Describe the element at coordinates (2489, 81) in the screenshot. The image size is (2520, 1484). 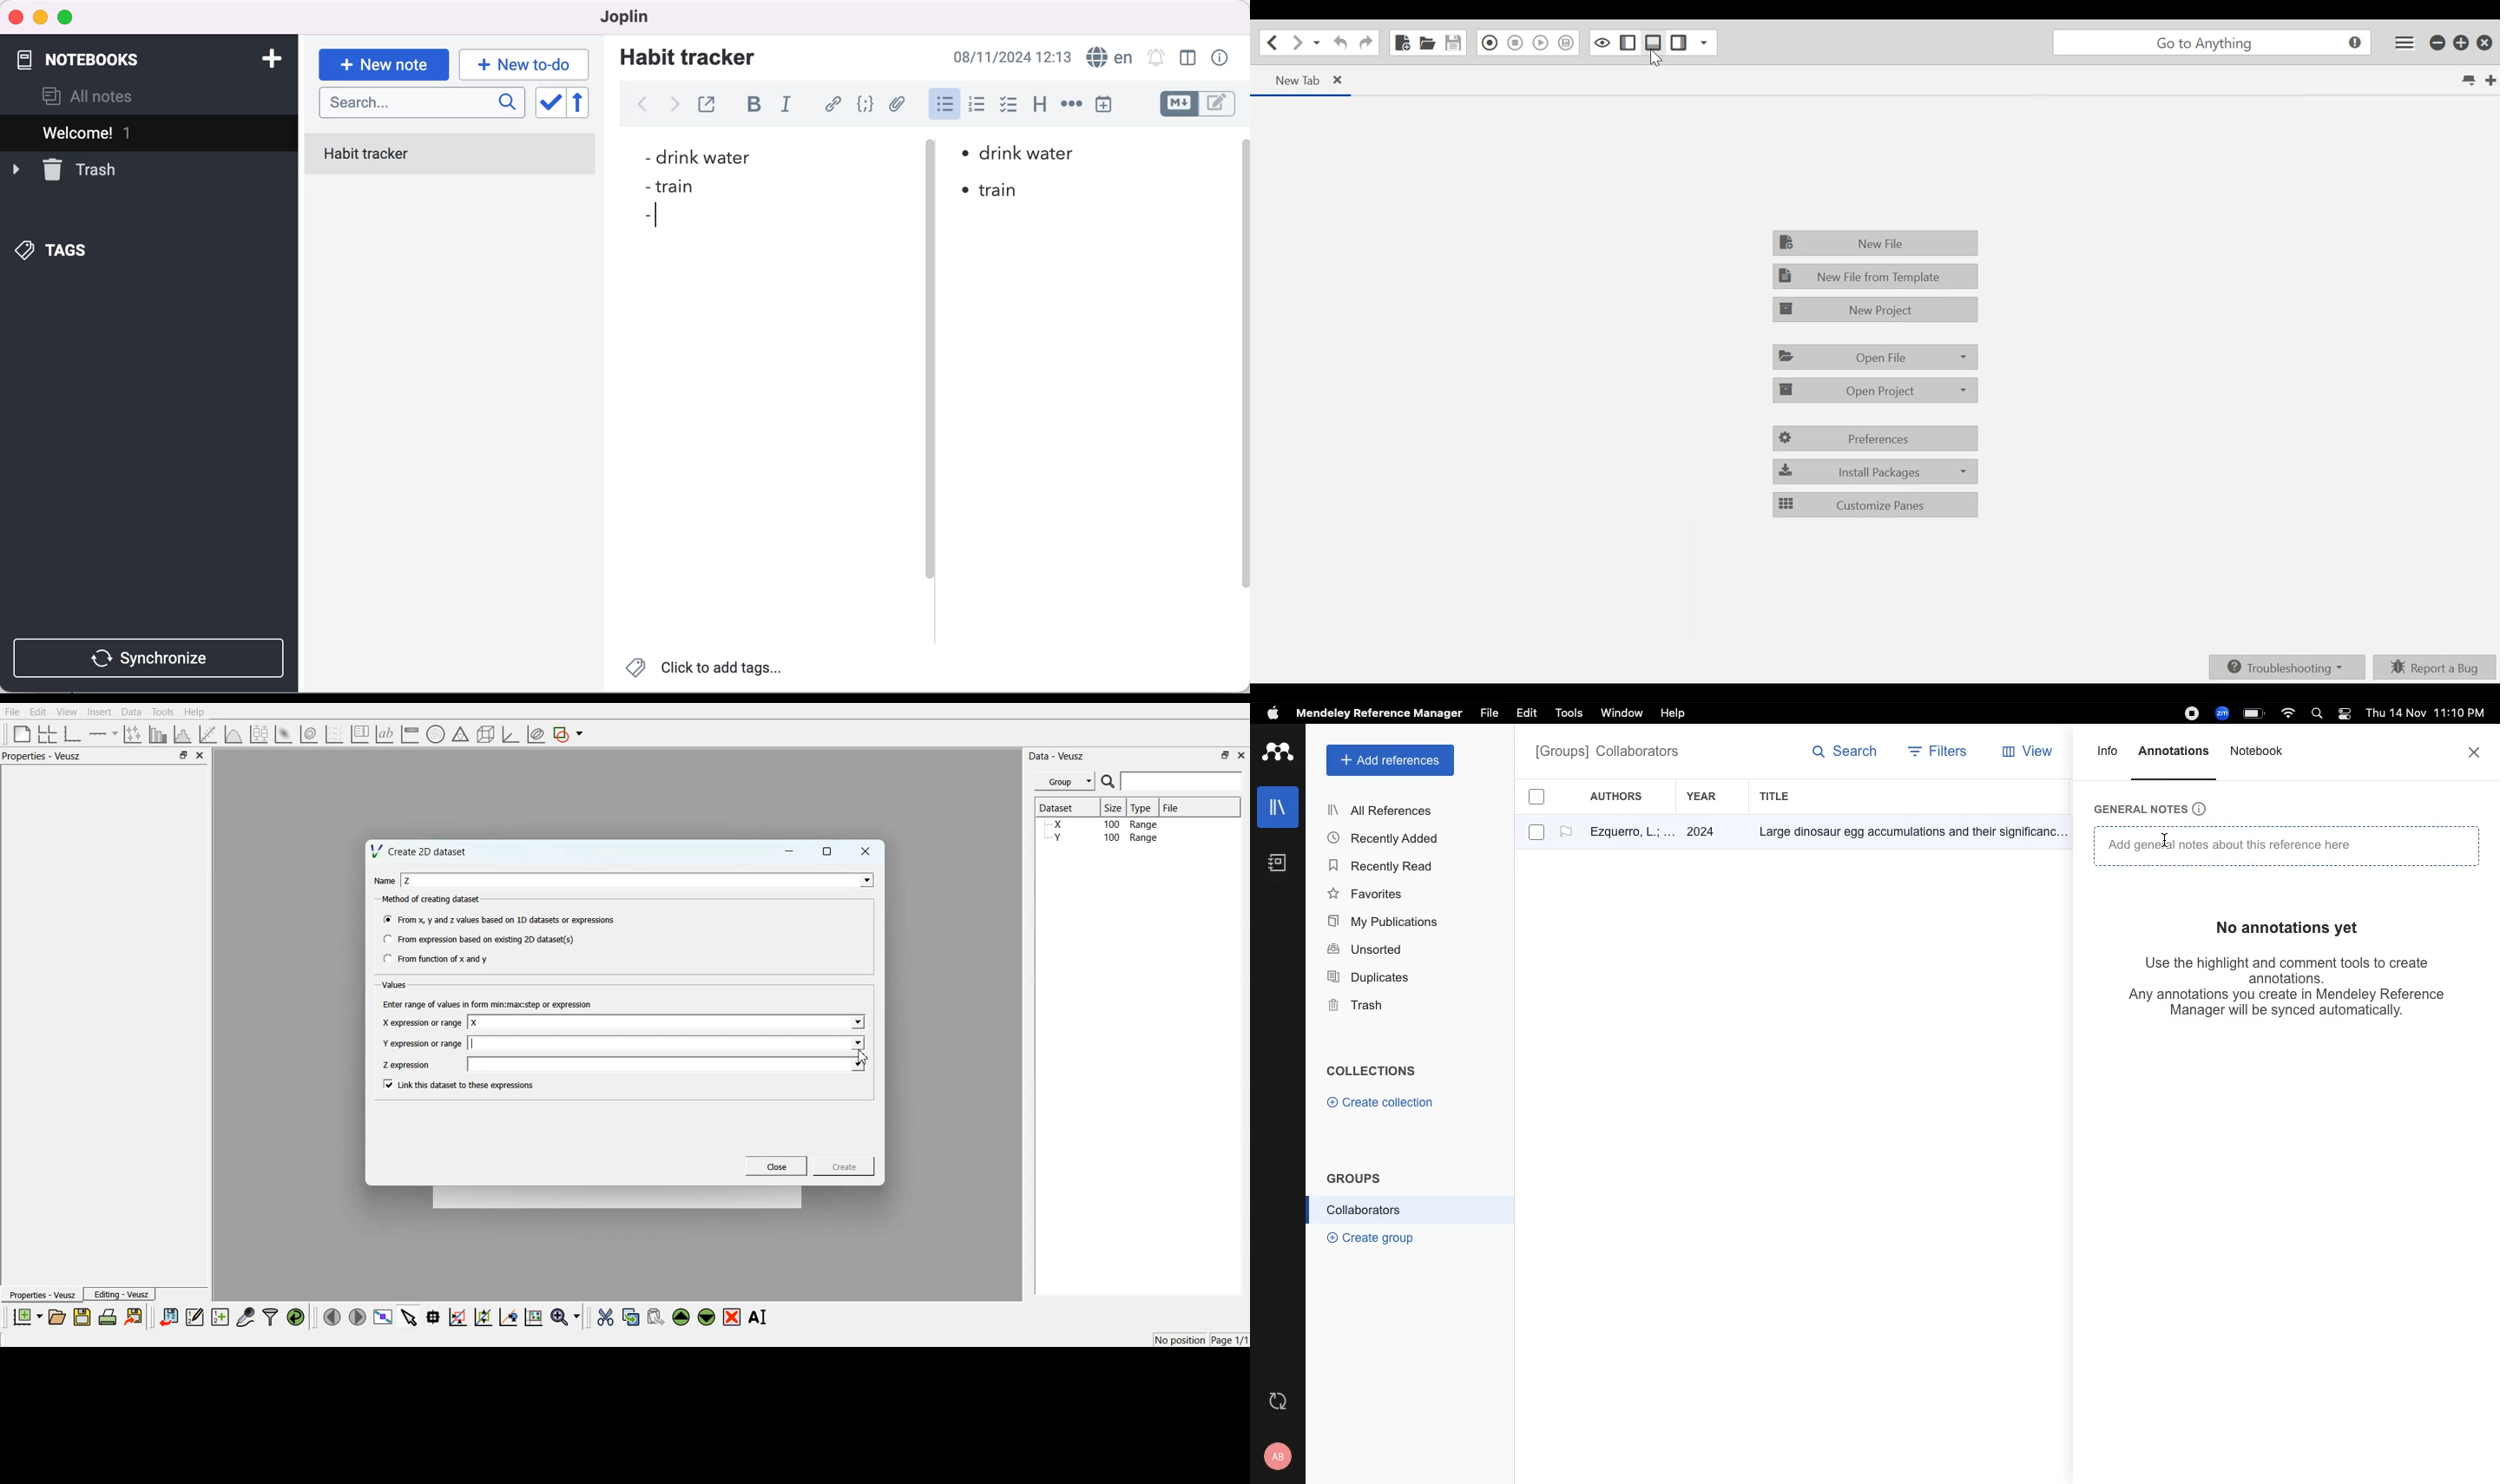
I see `New Tab` at that location.